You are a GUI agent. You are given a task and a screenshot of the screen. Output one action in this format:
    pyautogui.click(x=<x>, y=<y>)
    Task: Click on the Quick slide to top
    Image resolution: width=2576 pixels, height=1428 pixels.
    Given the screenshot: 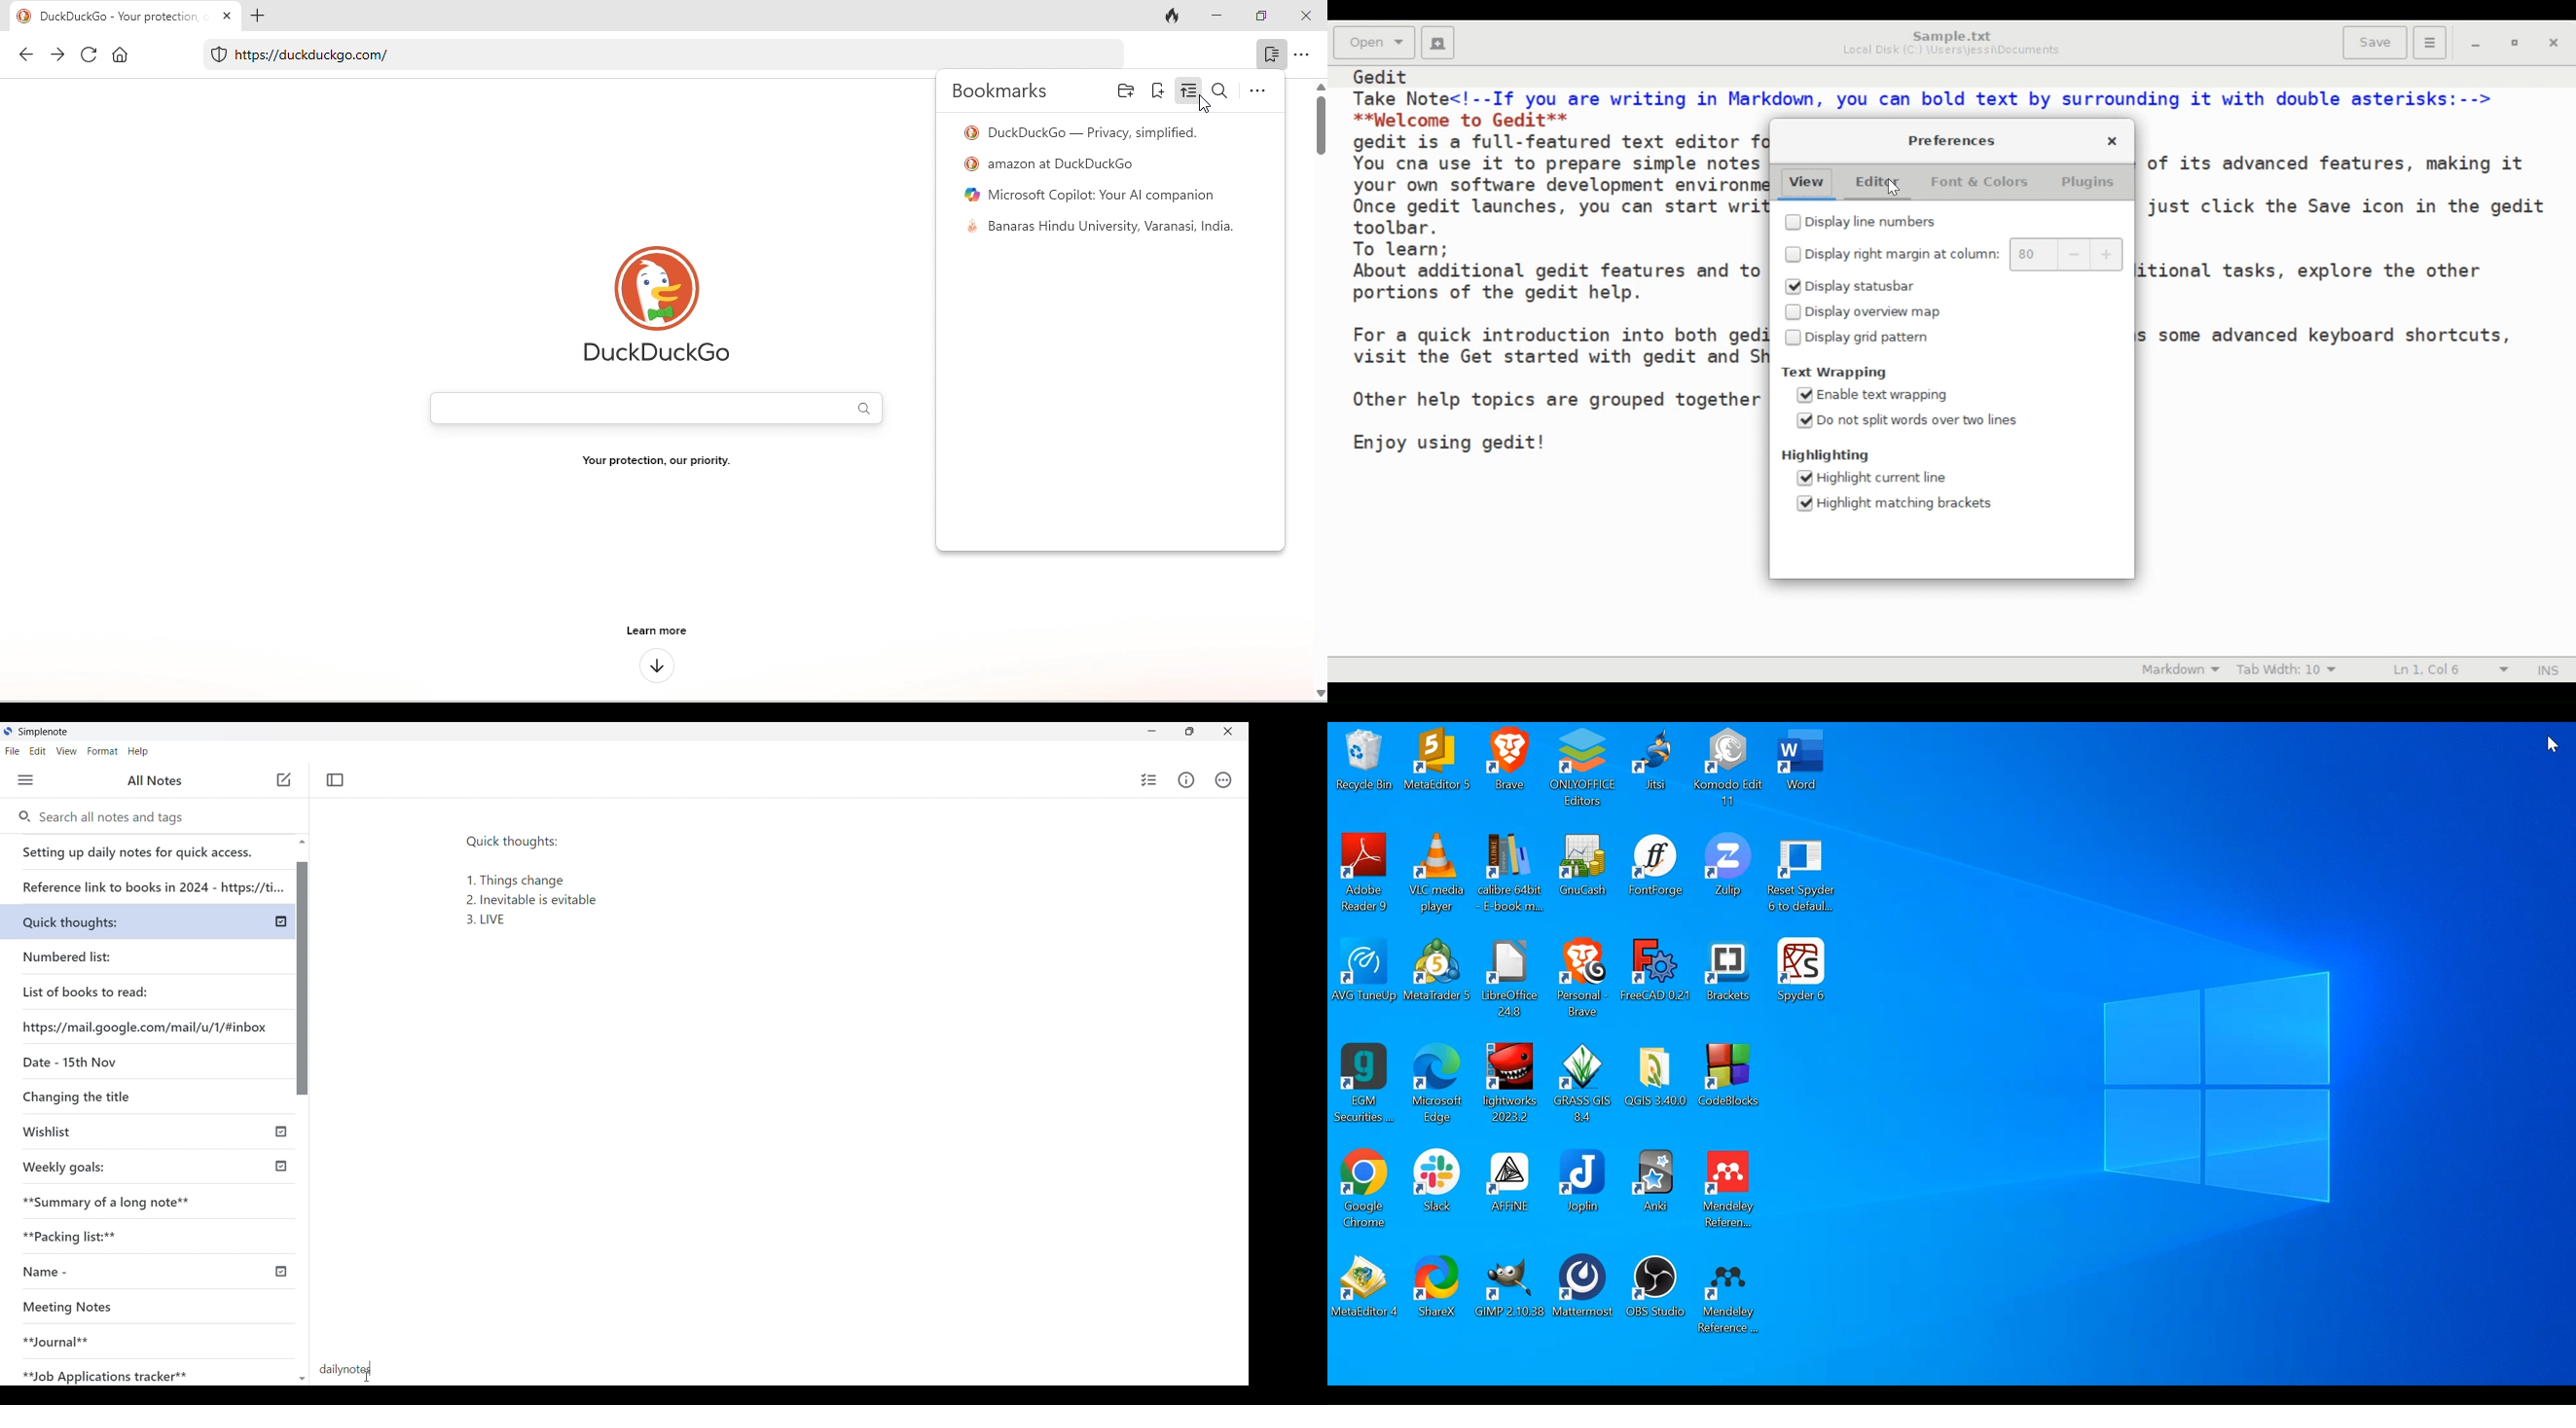 What is the action you would take?
    pyautogui.click(x=303, y=1379)
    